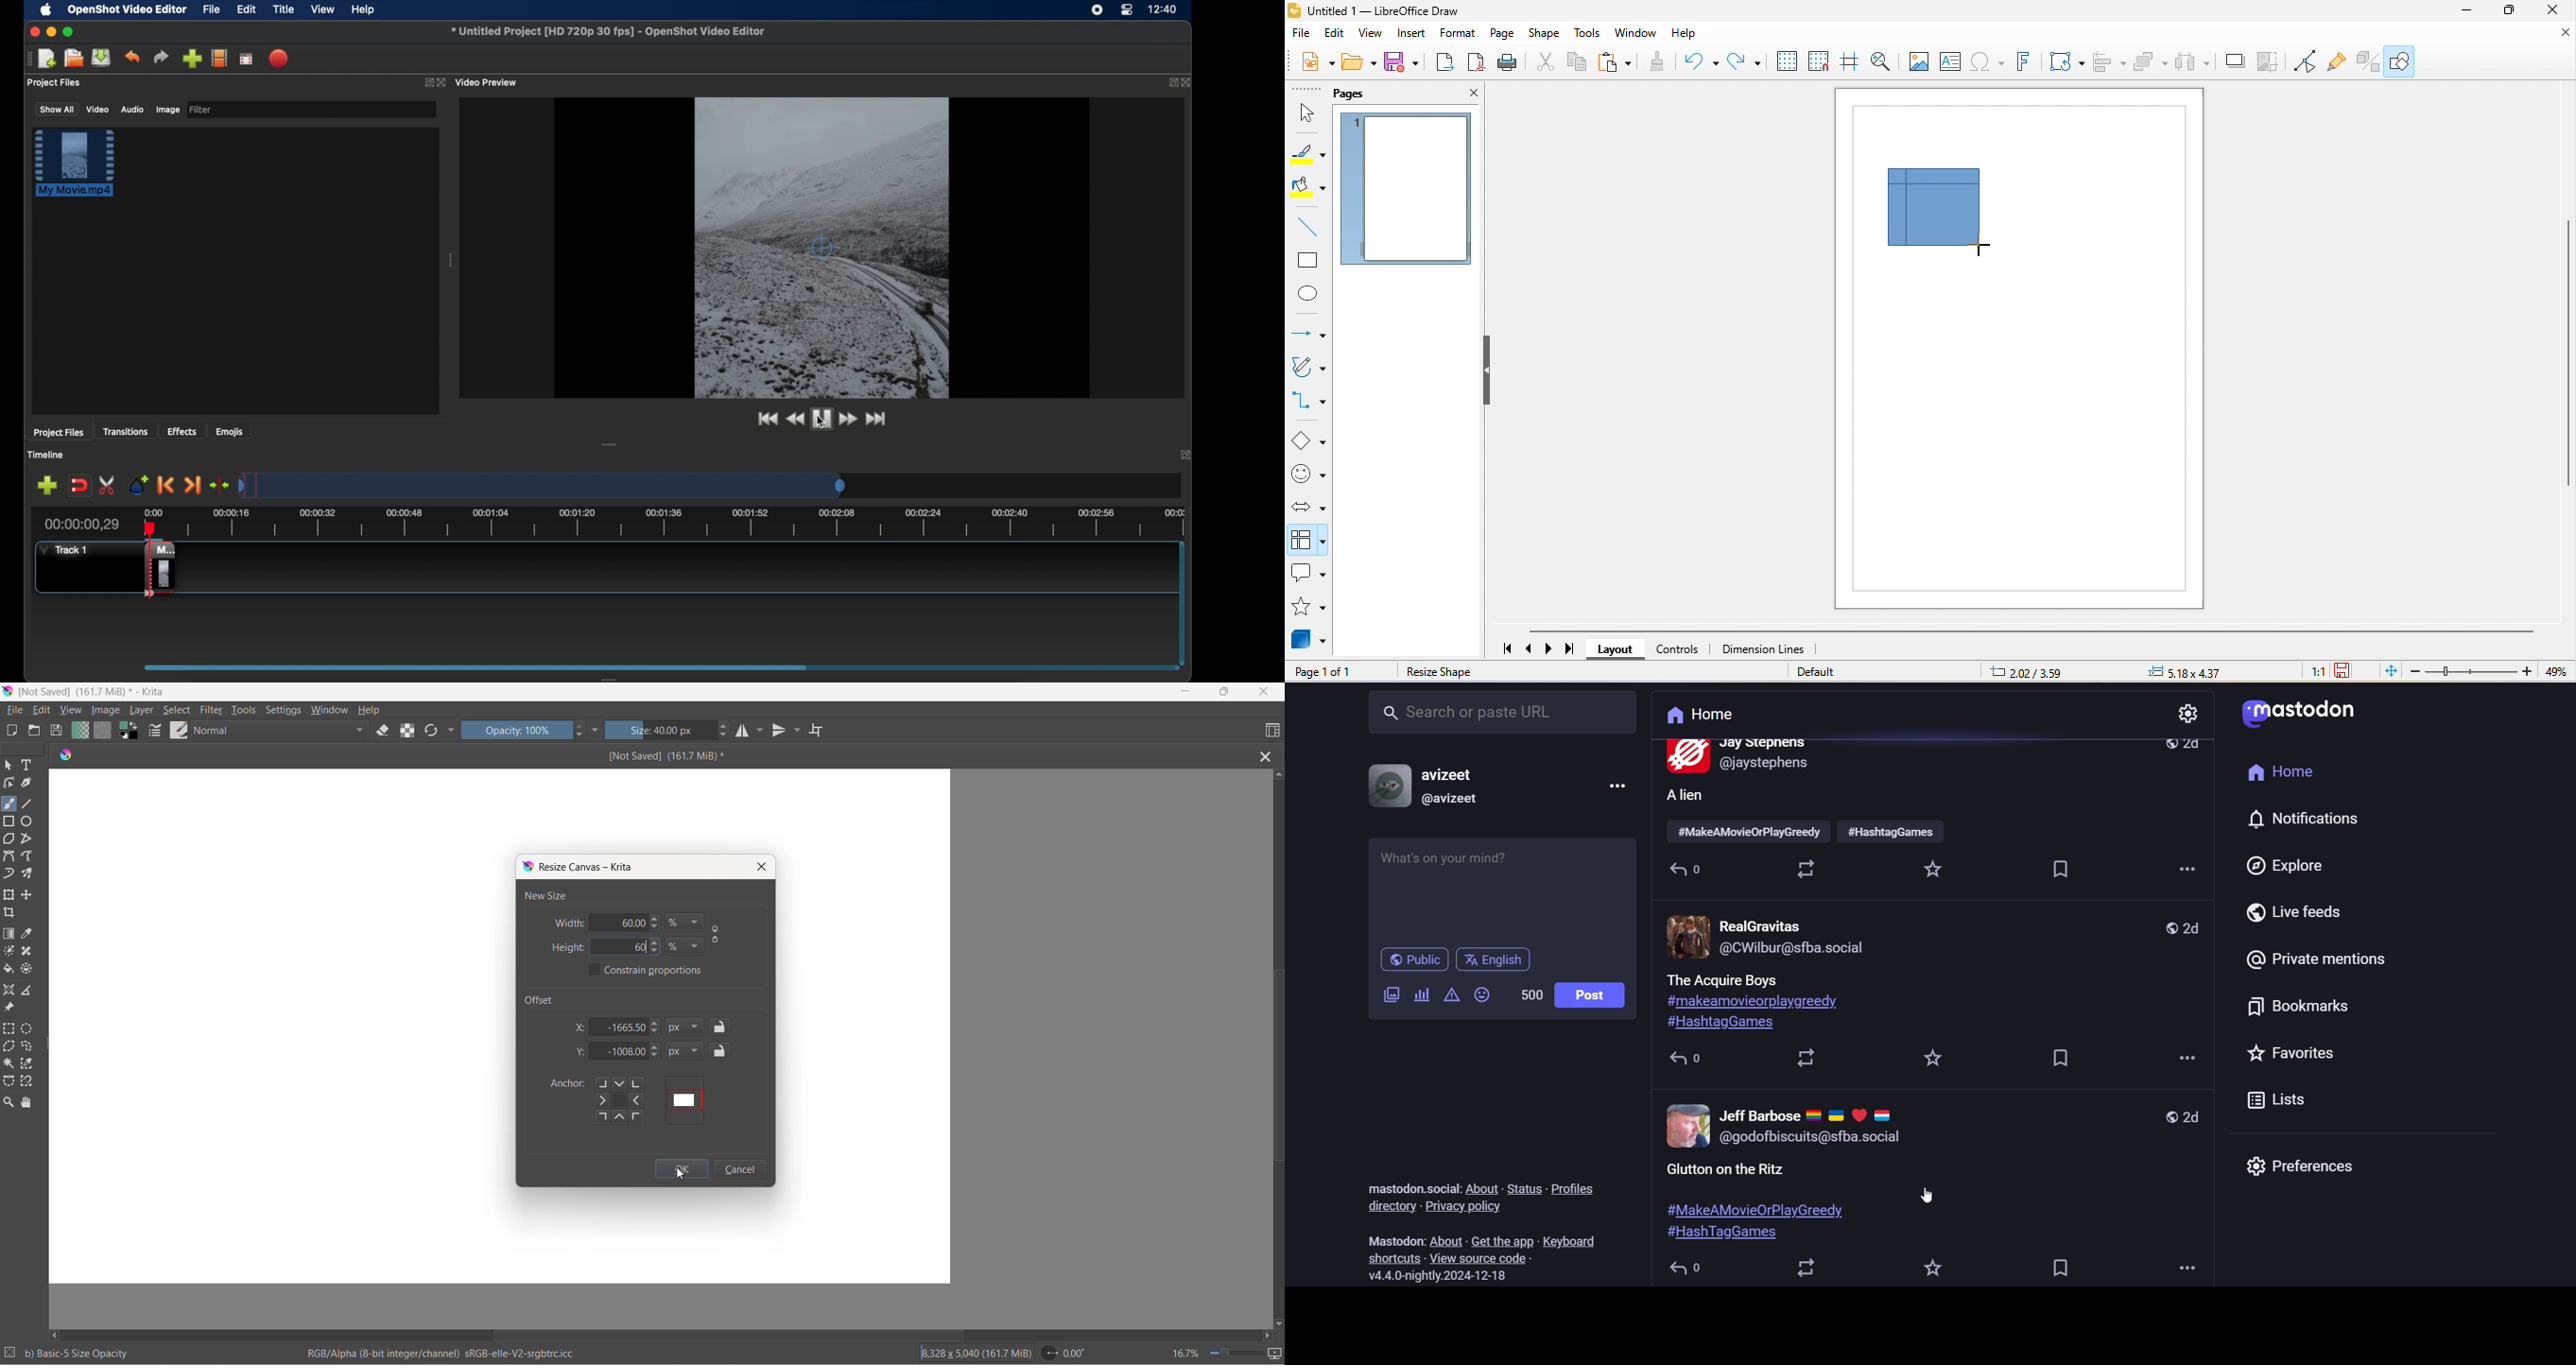 Image resolution: width=2576 pixels, height=1372 pixels. What do you see at coordinates (1382, 11) in the screenshot?
I see `untitled 1- libre office draw` at bounding box center [1382, 11].